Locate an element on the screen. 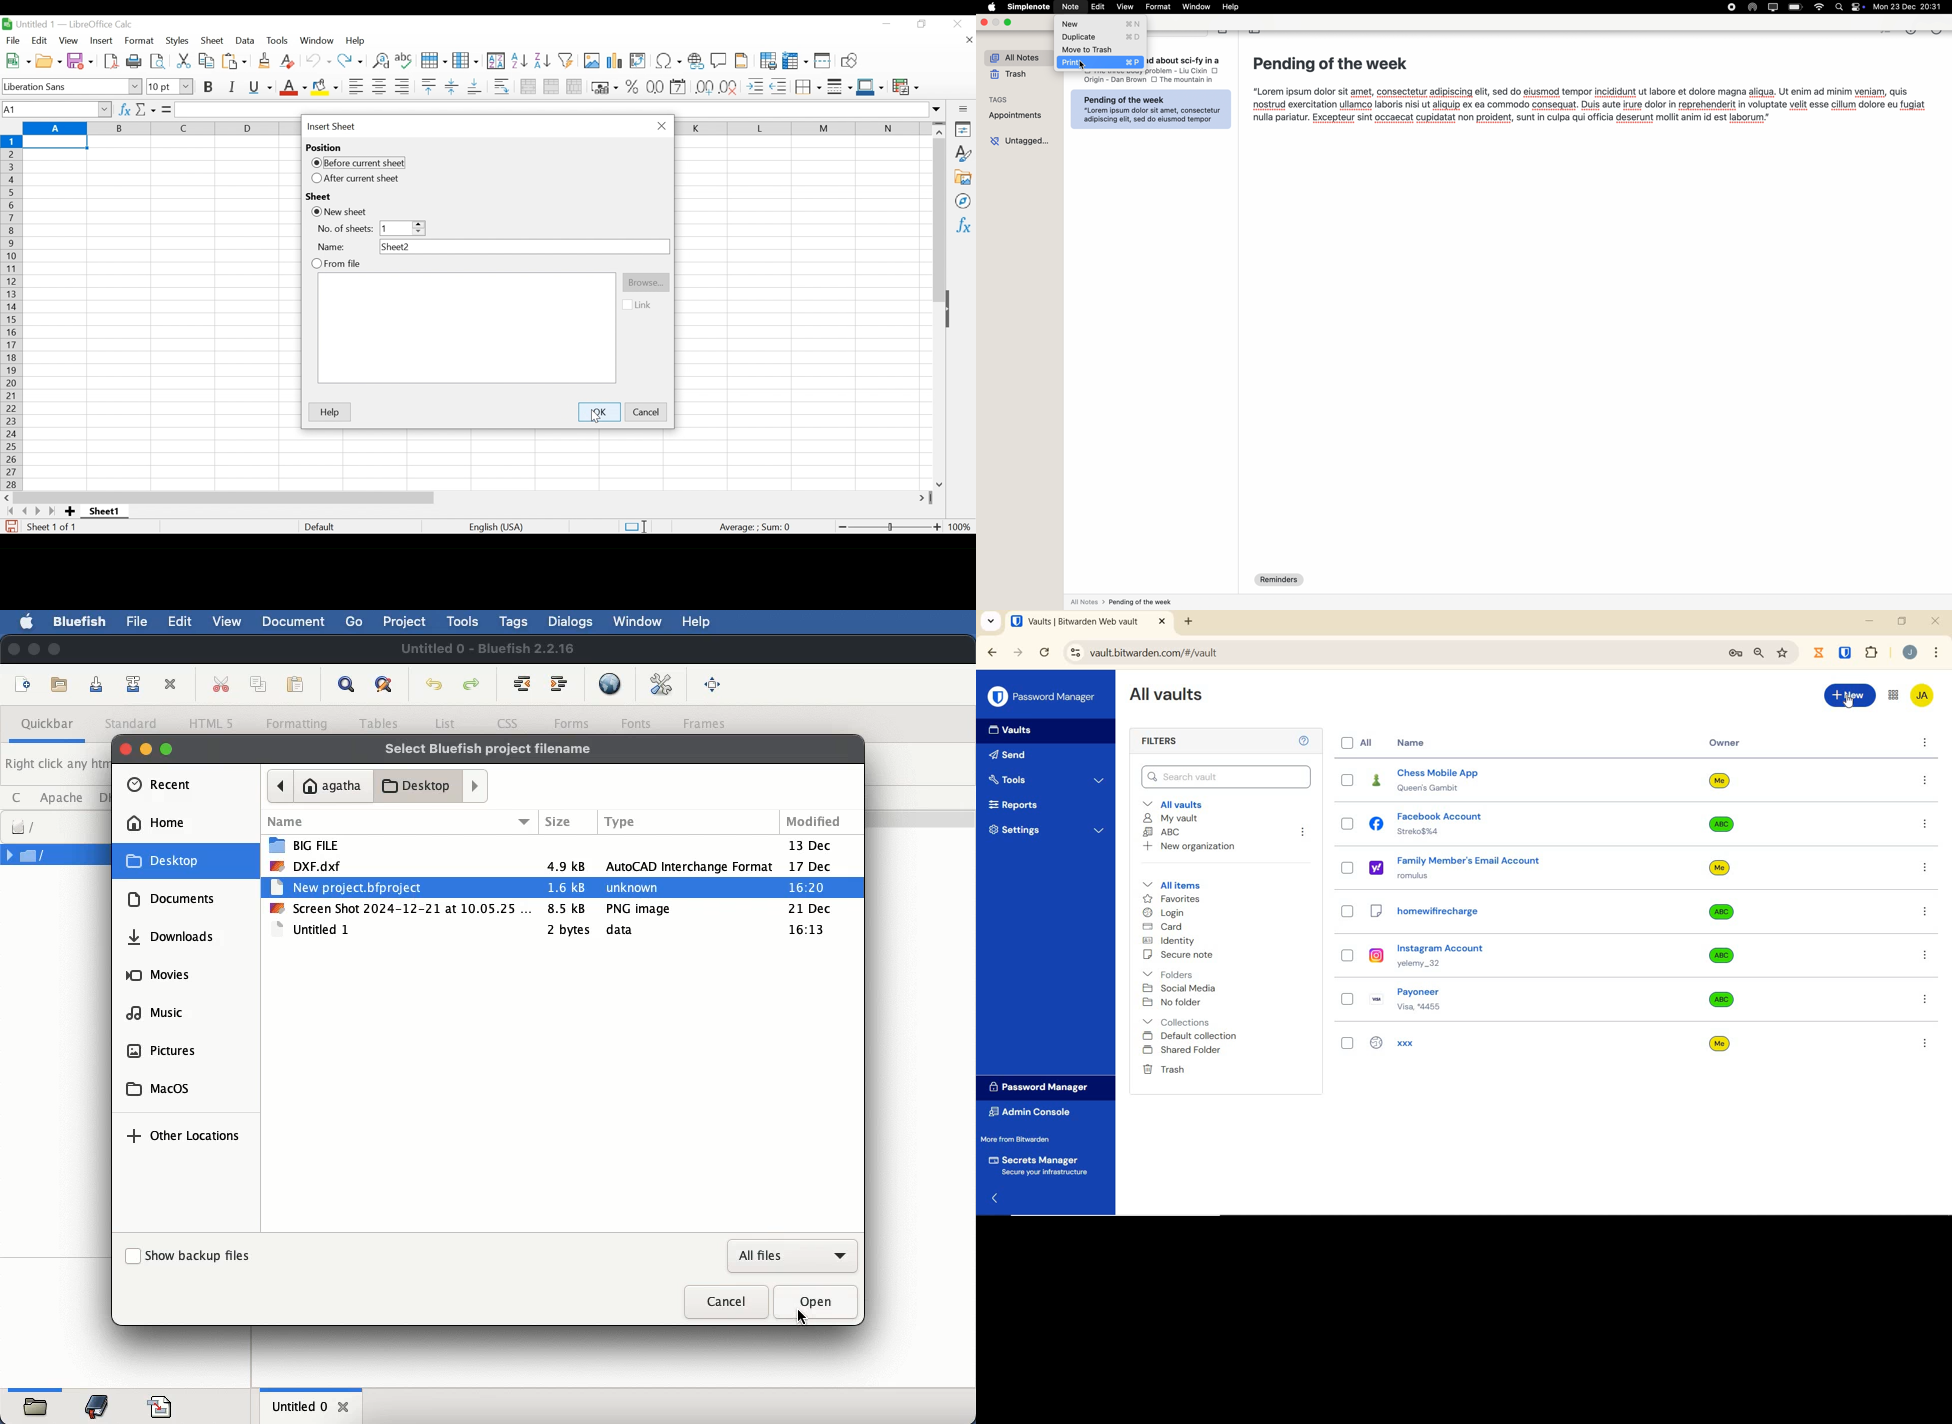 The width and height of the screenshot is (1960, 1428). open tab is located at coordinates (1074, 622).